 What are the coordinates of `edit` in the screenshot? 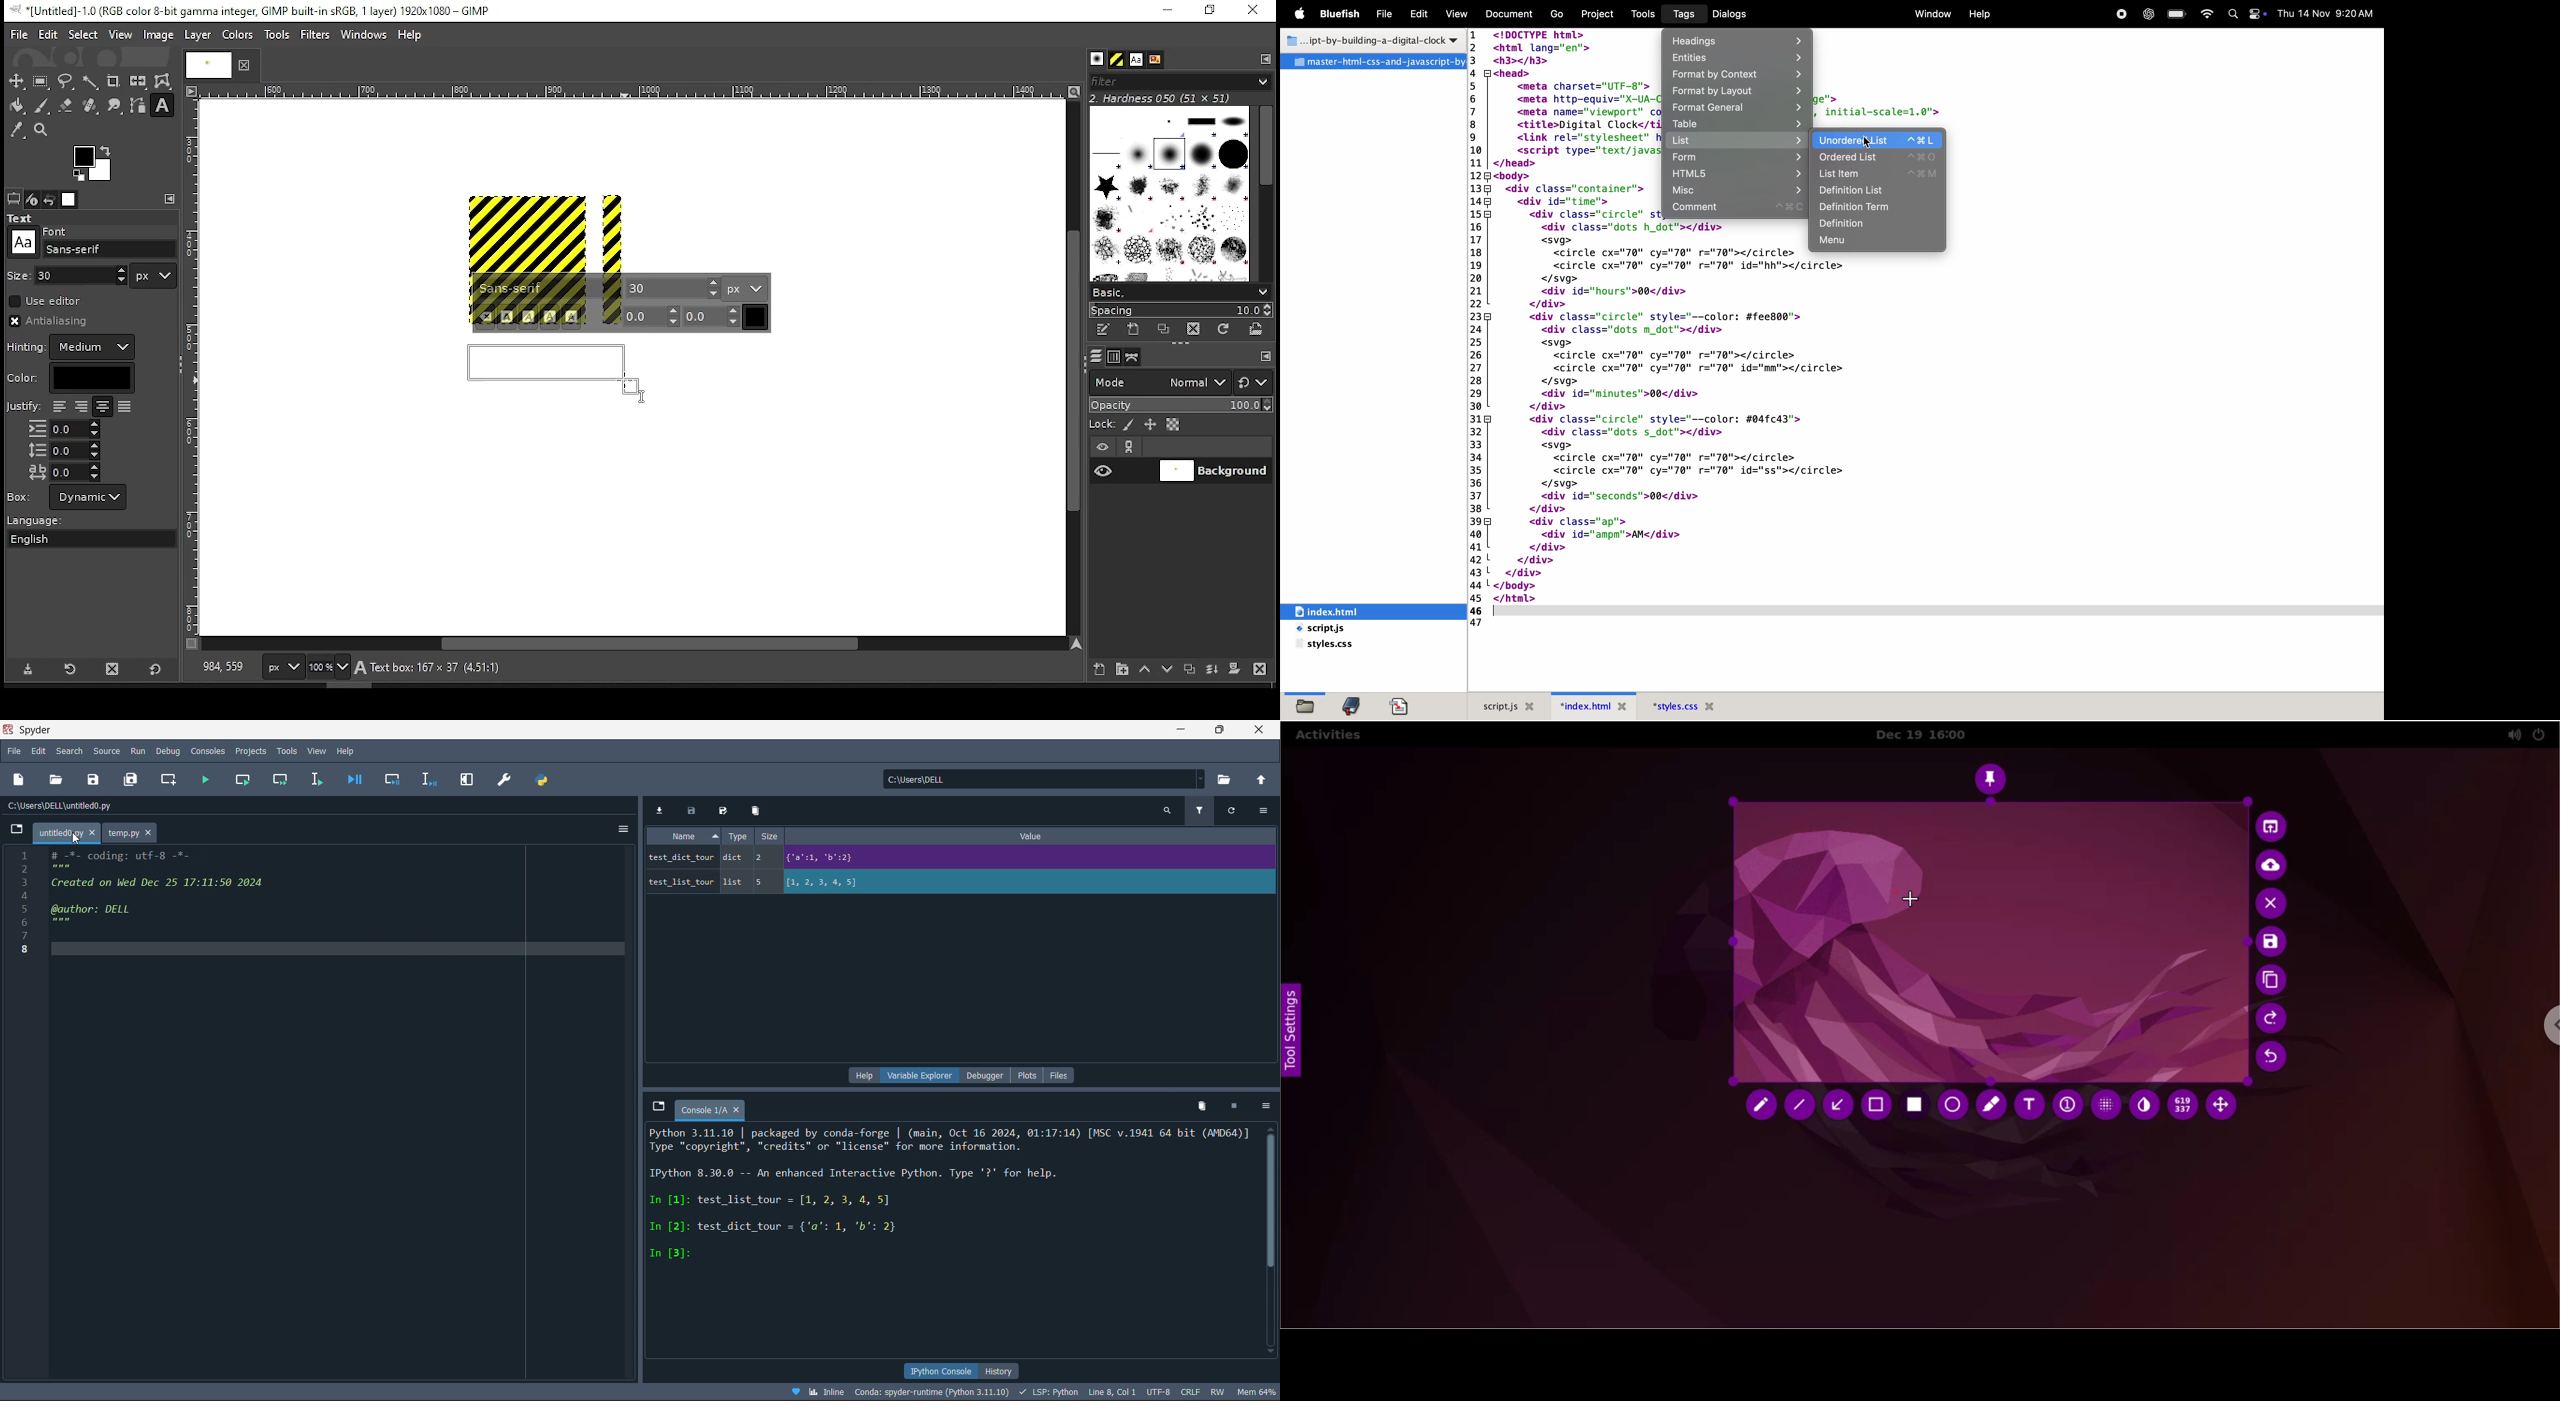 It's located at (39, 752).